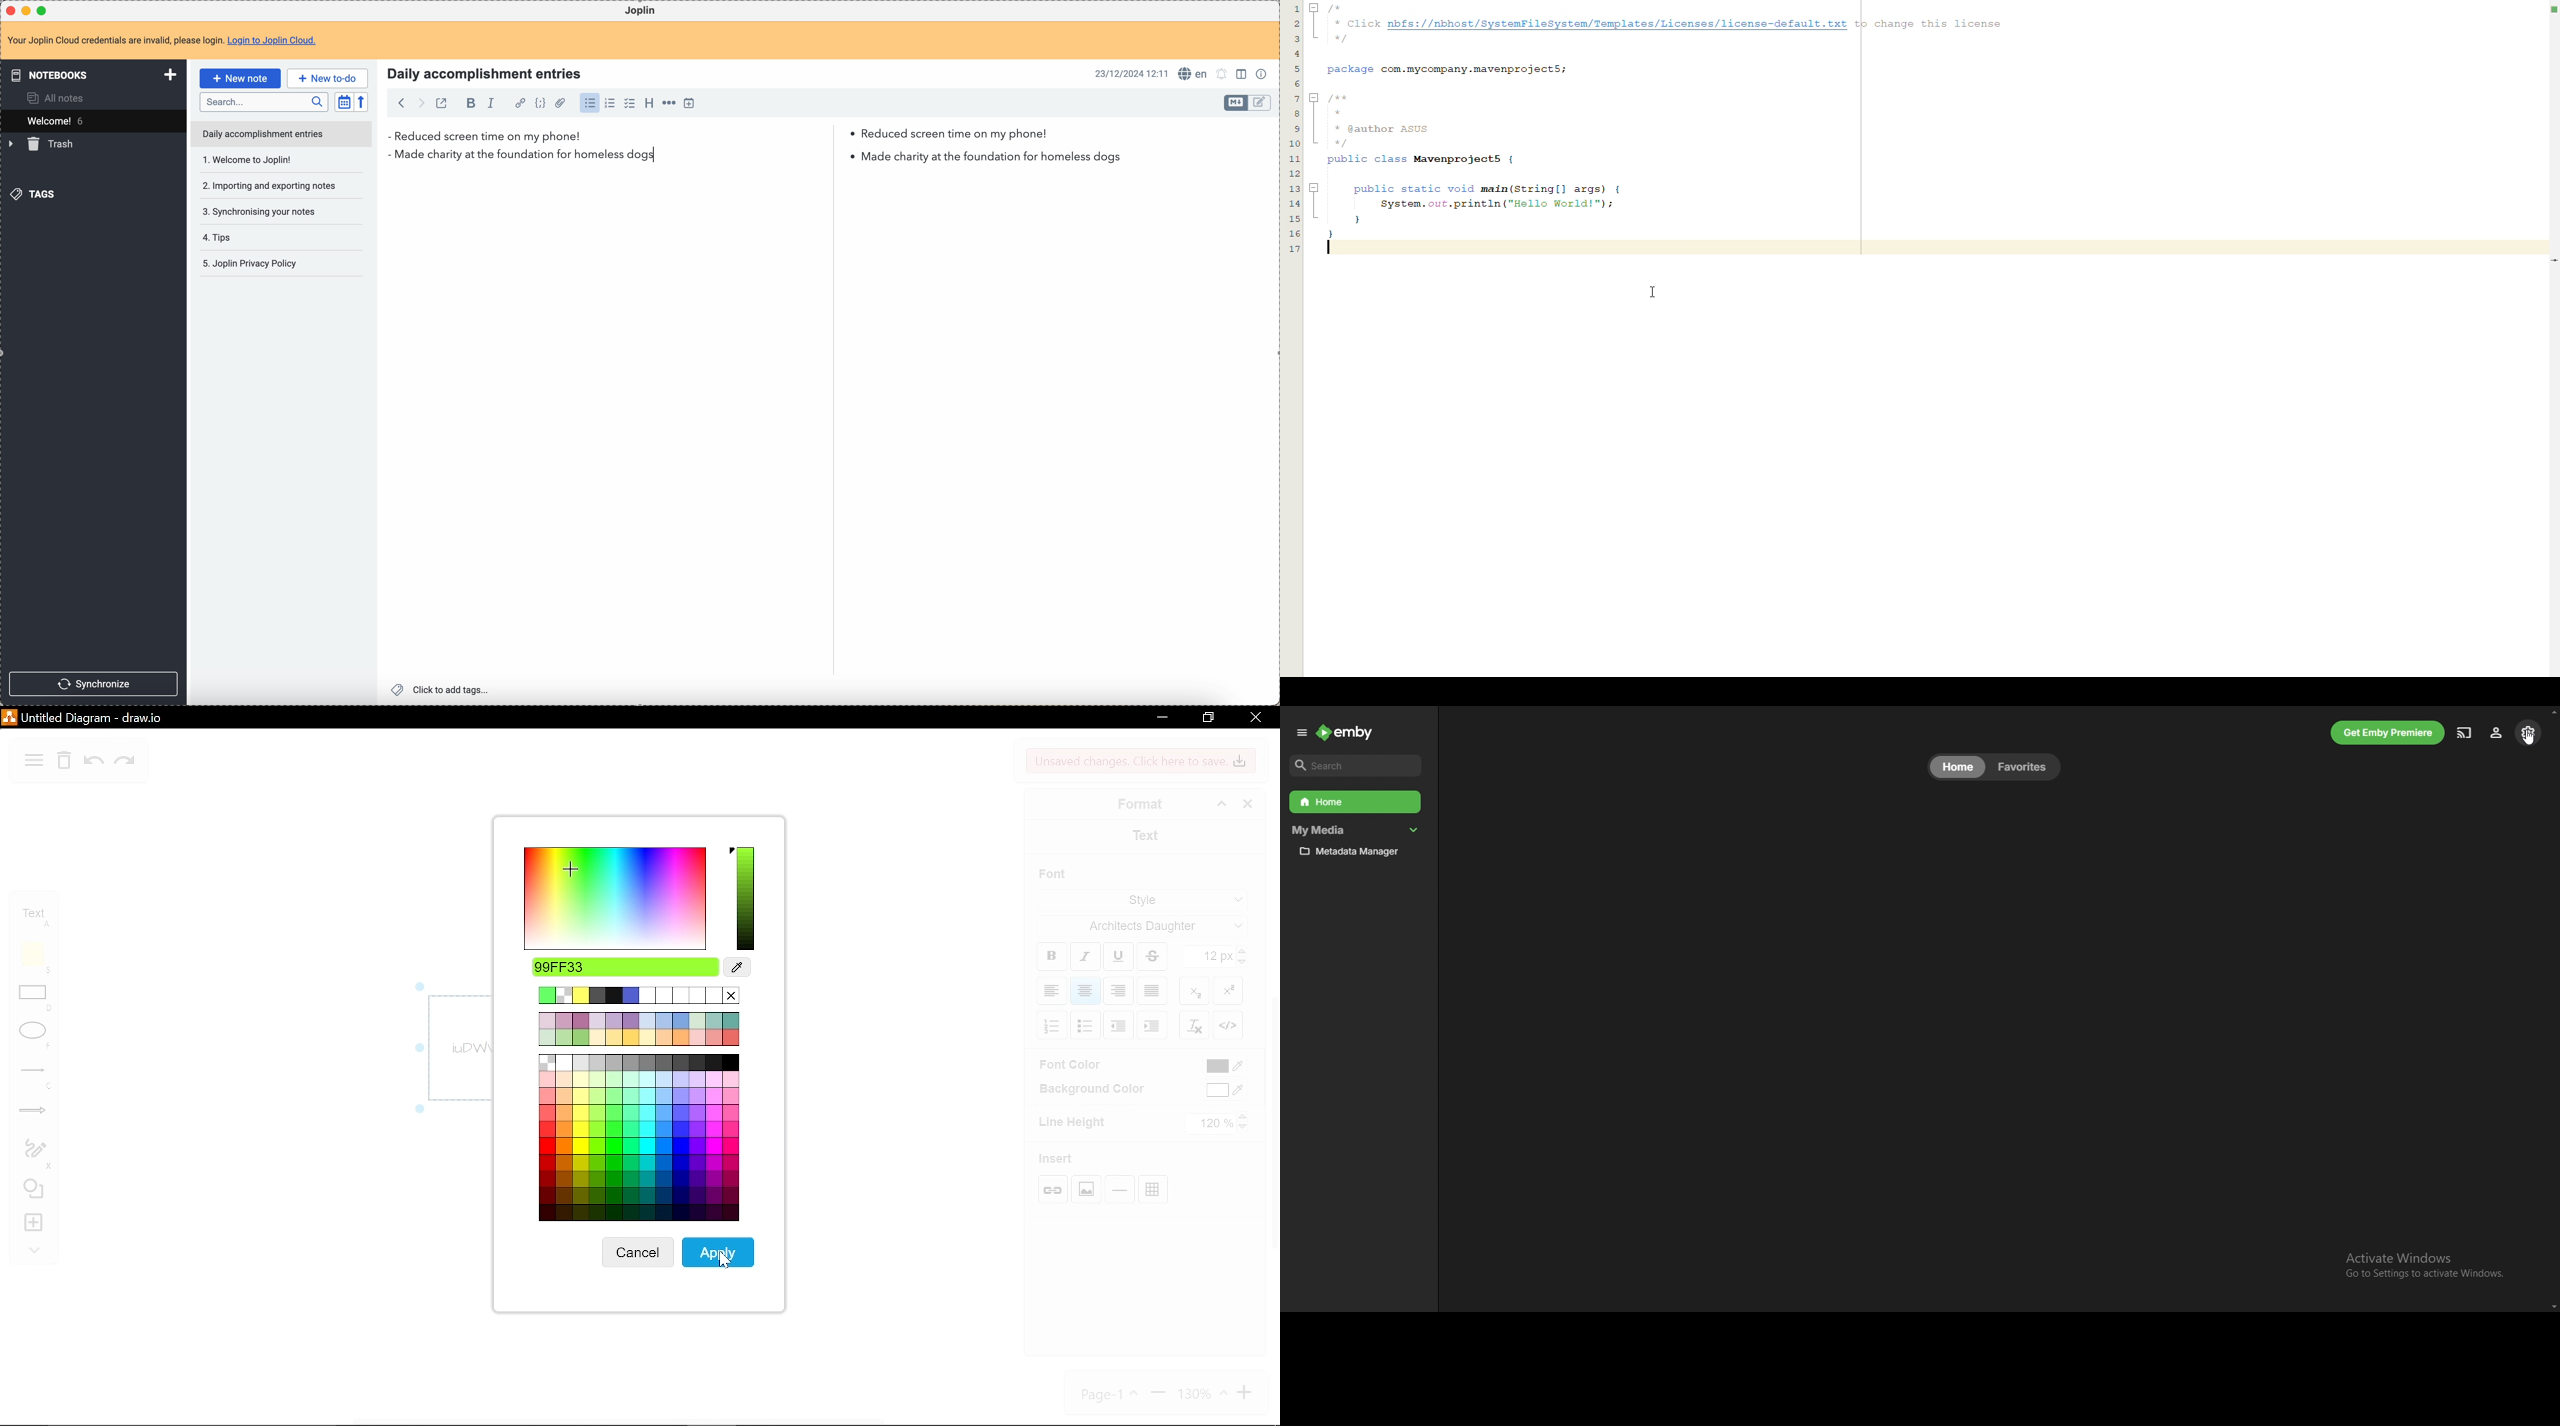  Describe the element at coordinates (268, 160) in the screenshot. I see `importing and exporting notes` at that location.